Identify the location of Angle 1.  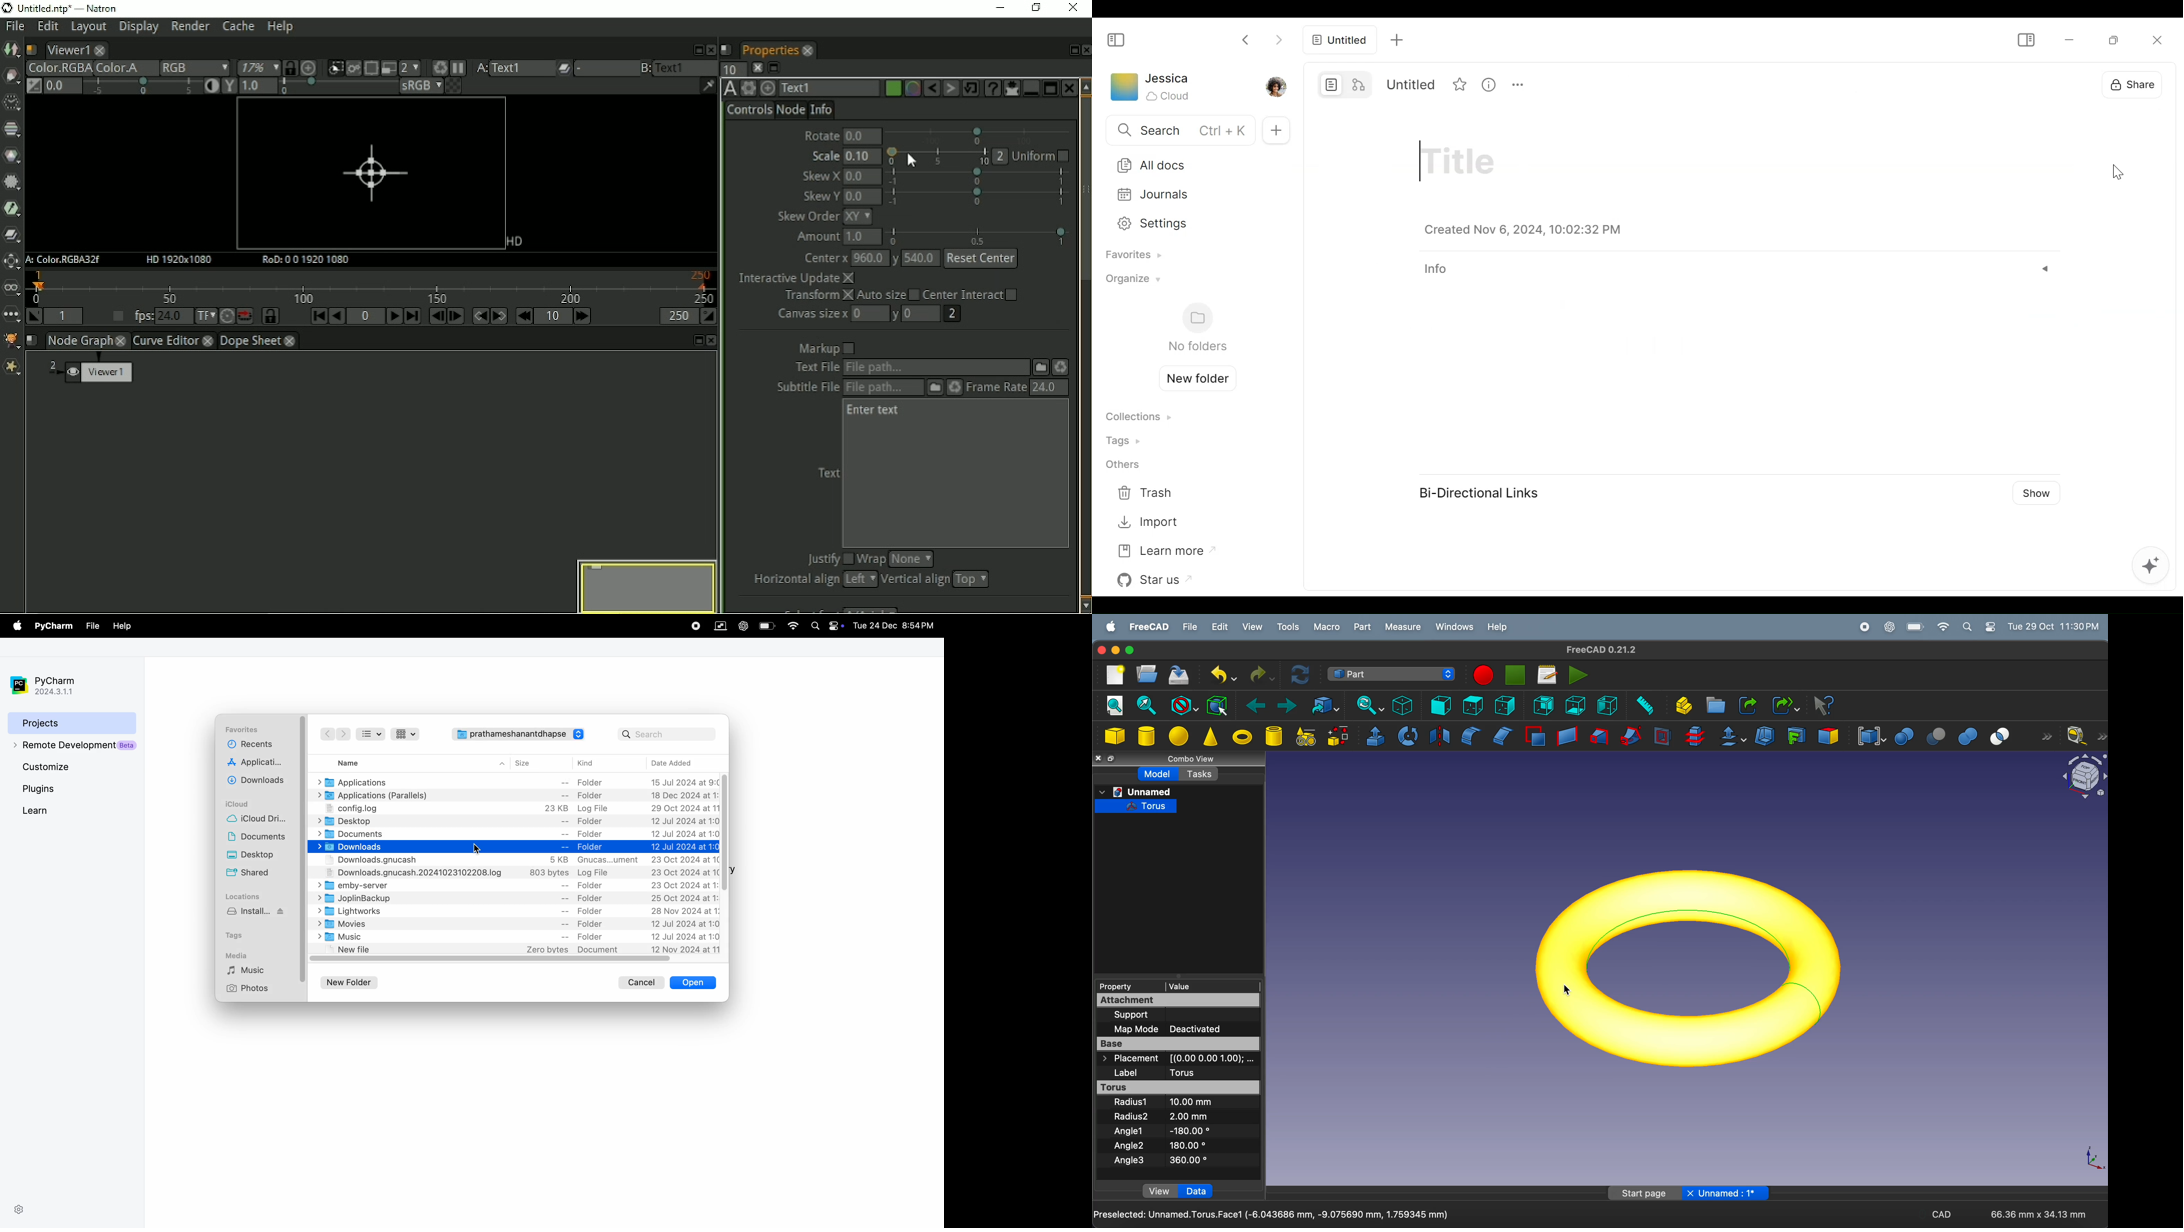
(1130, 1131).